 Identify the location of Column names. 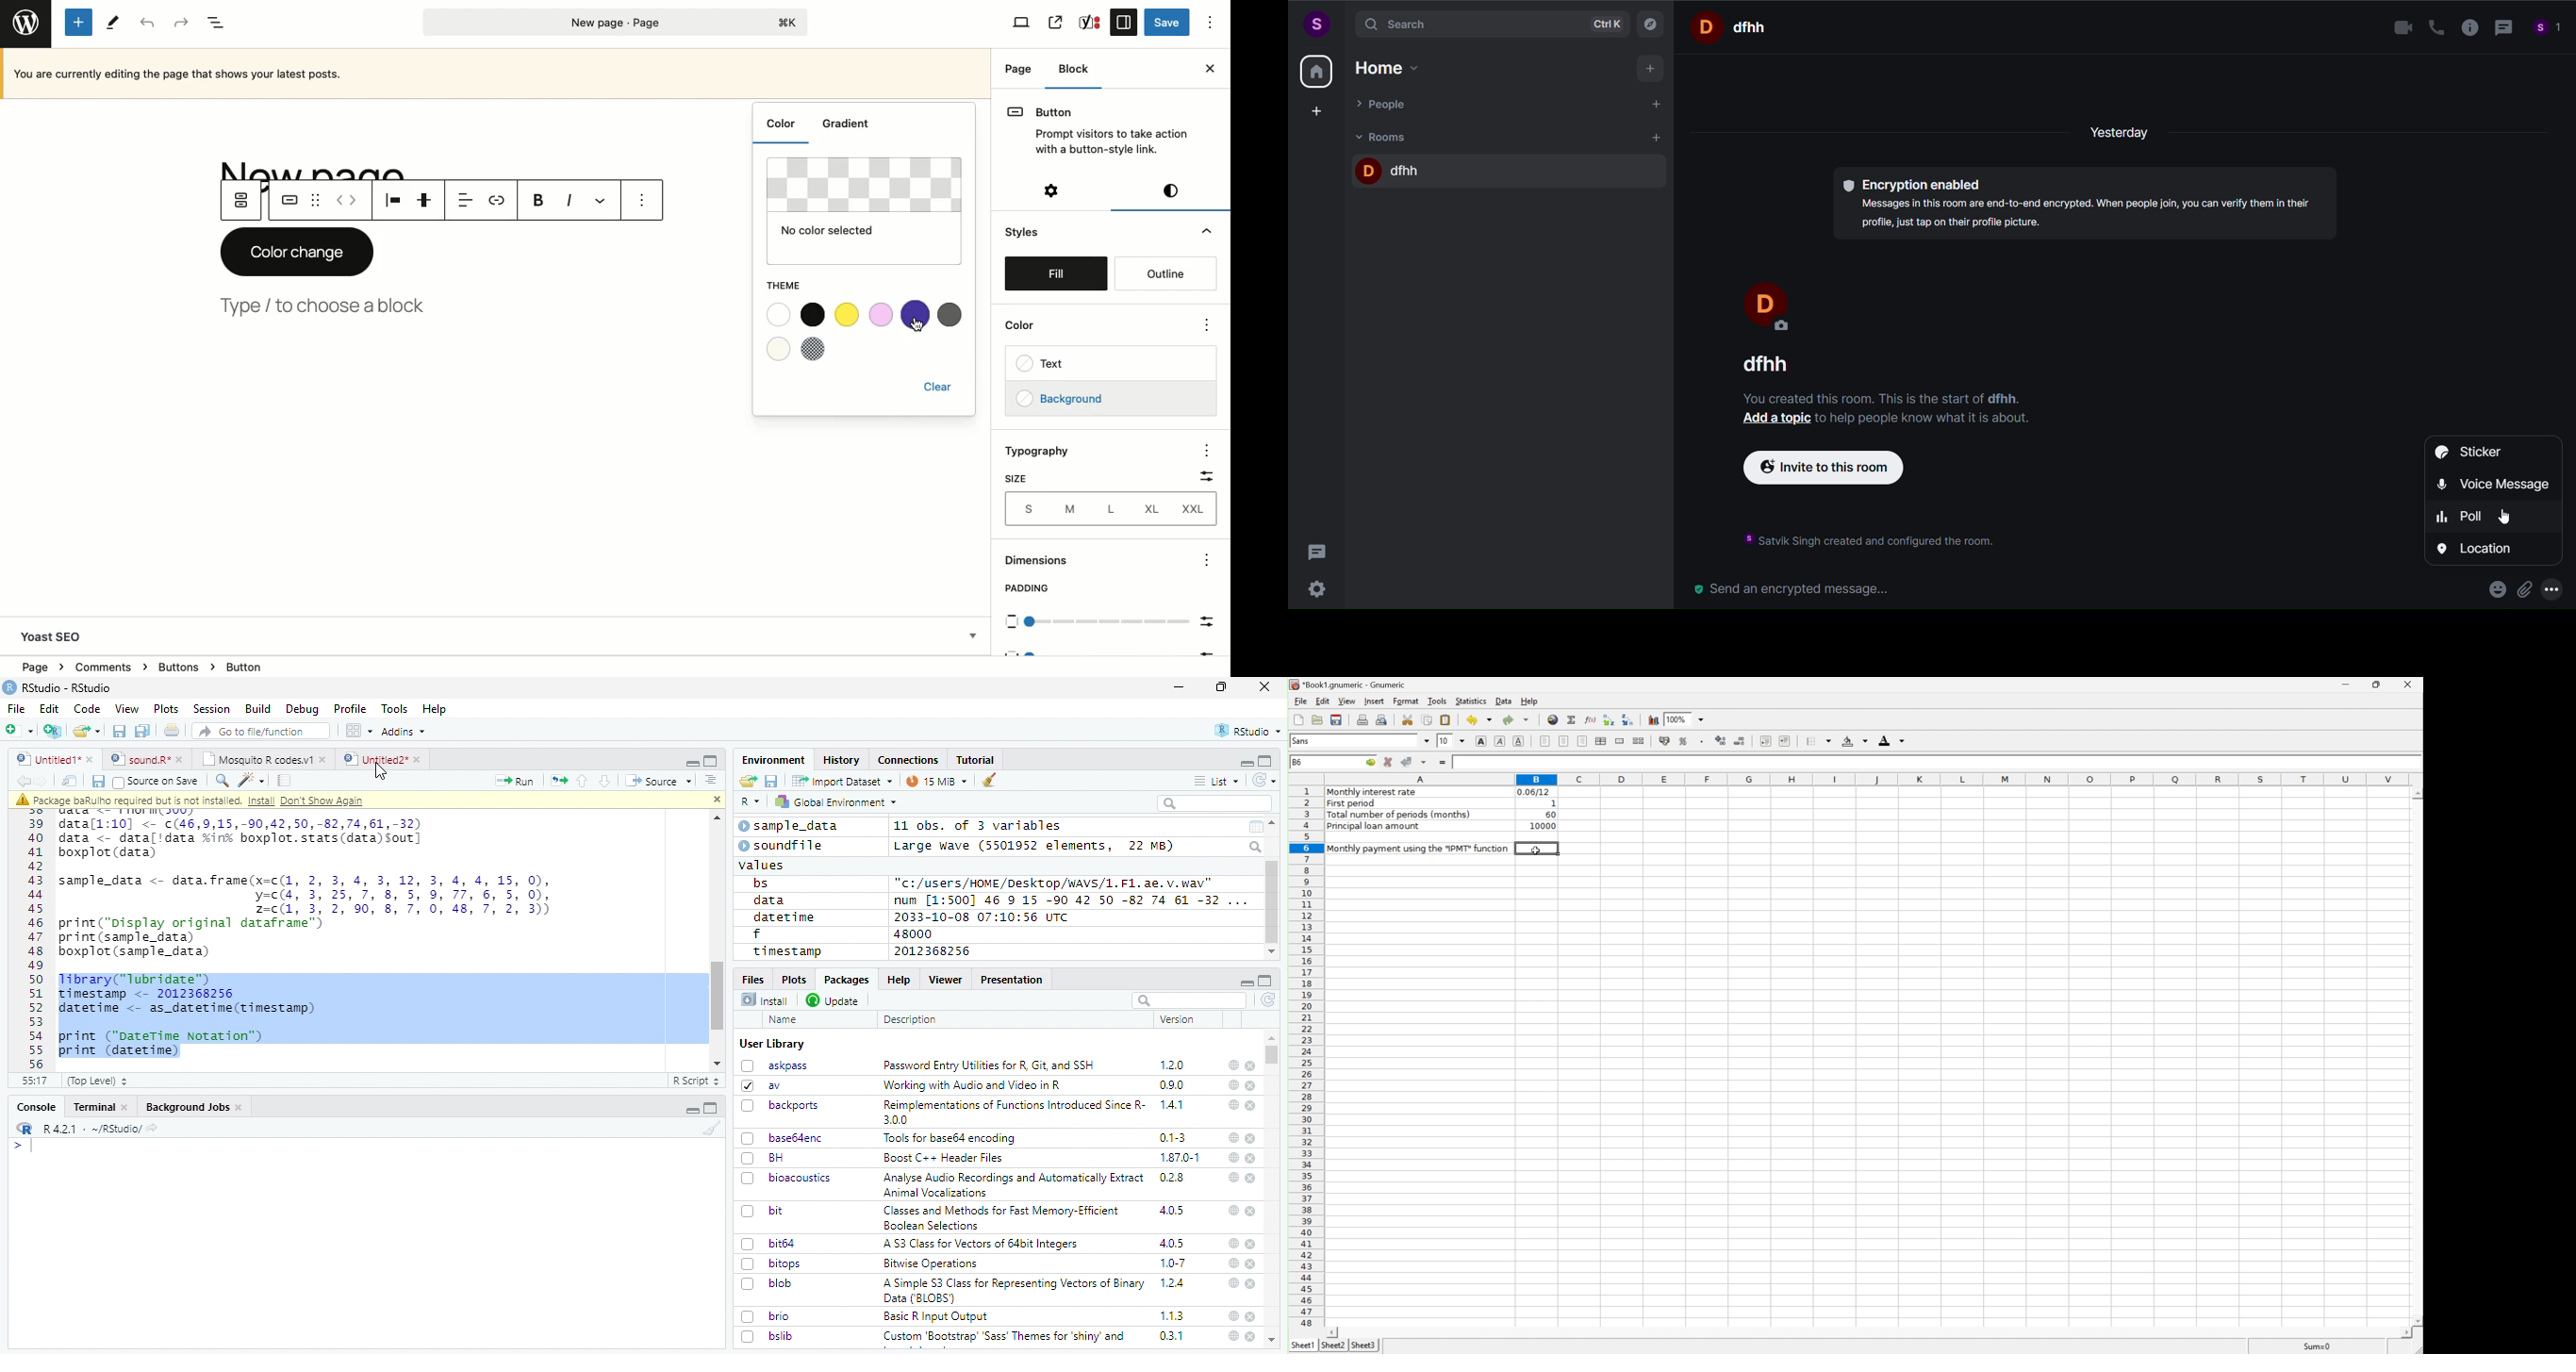
(1867, 780).